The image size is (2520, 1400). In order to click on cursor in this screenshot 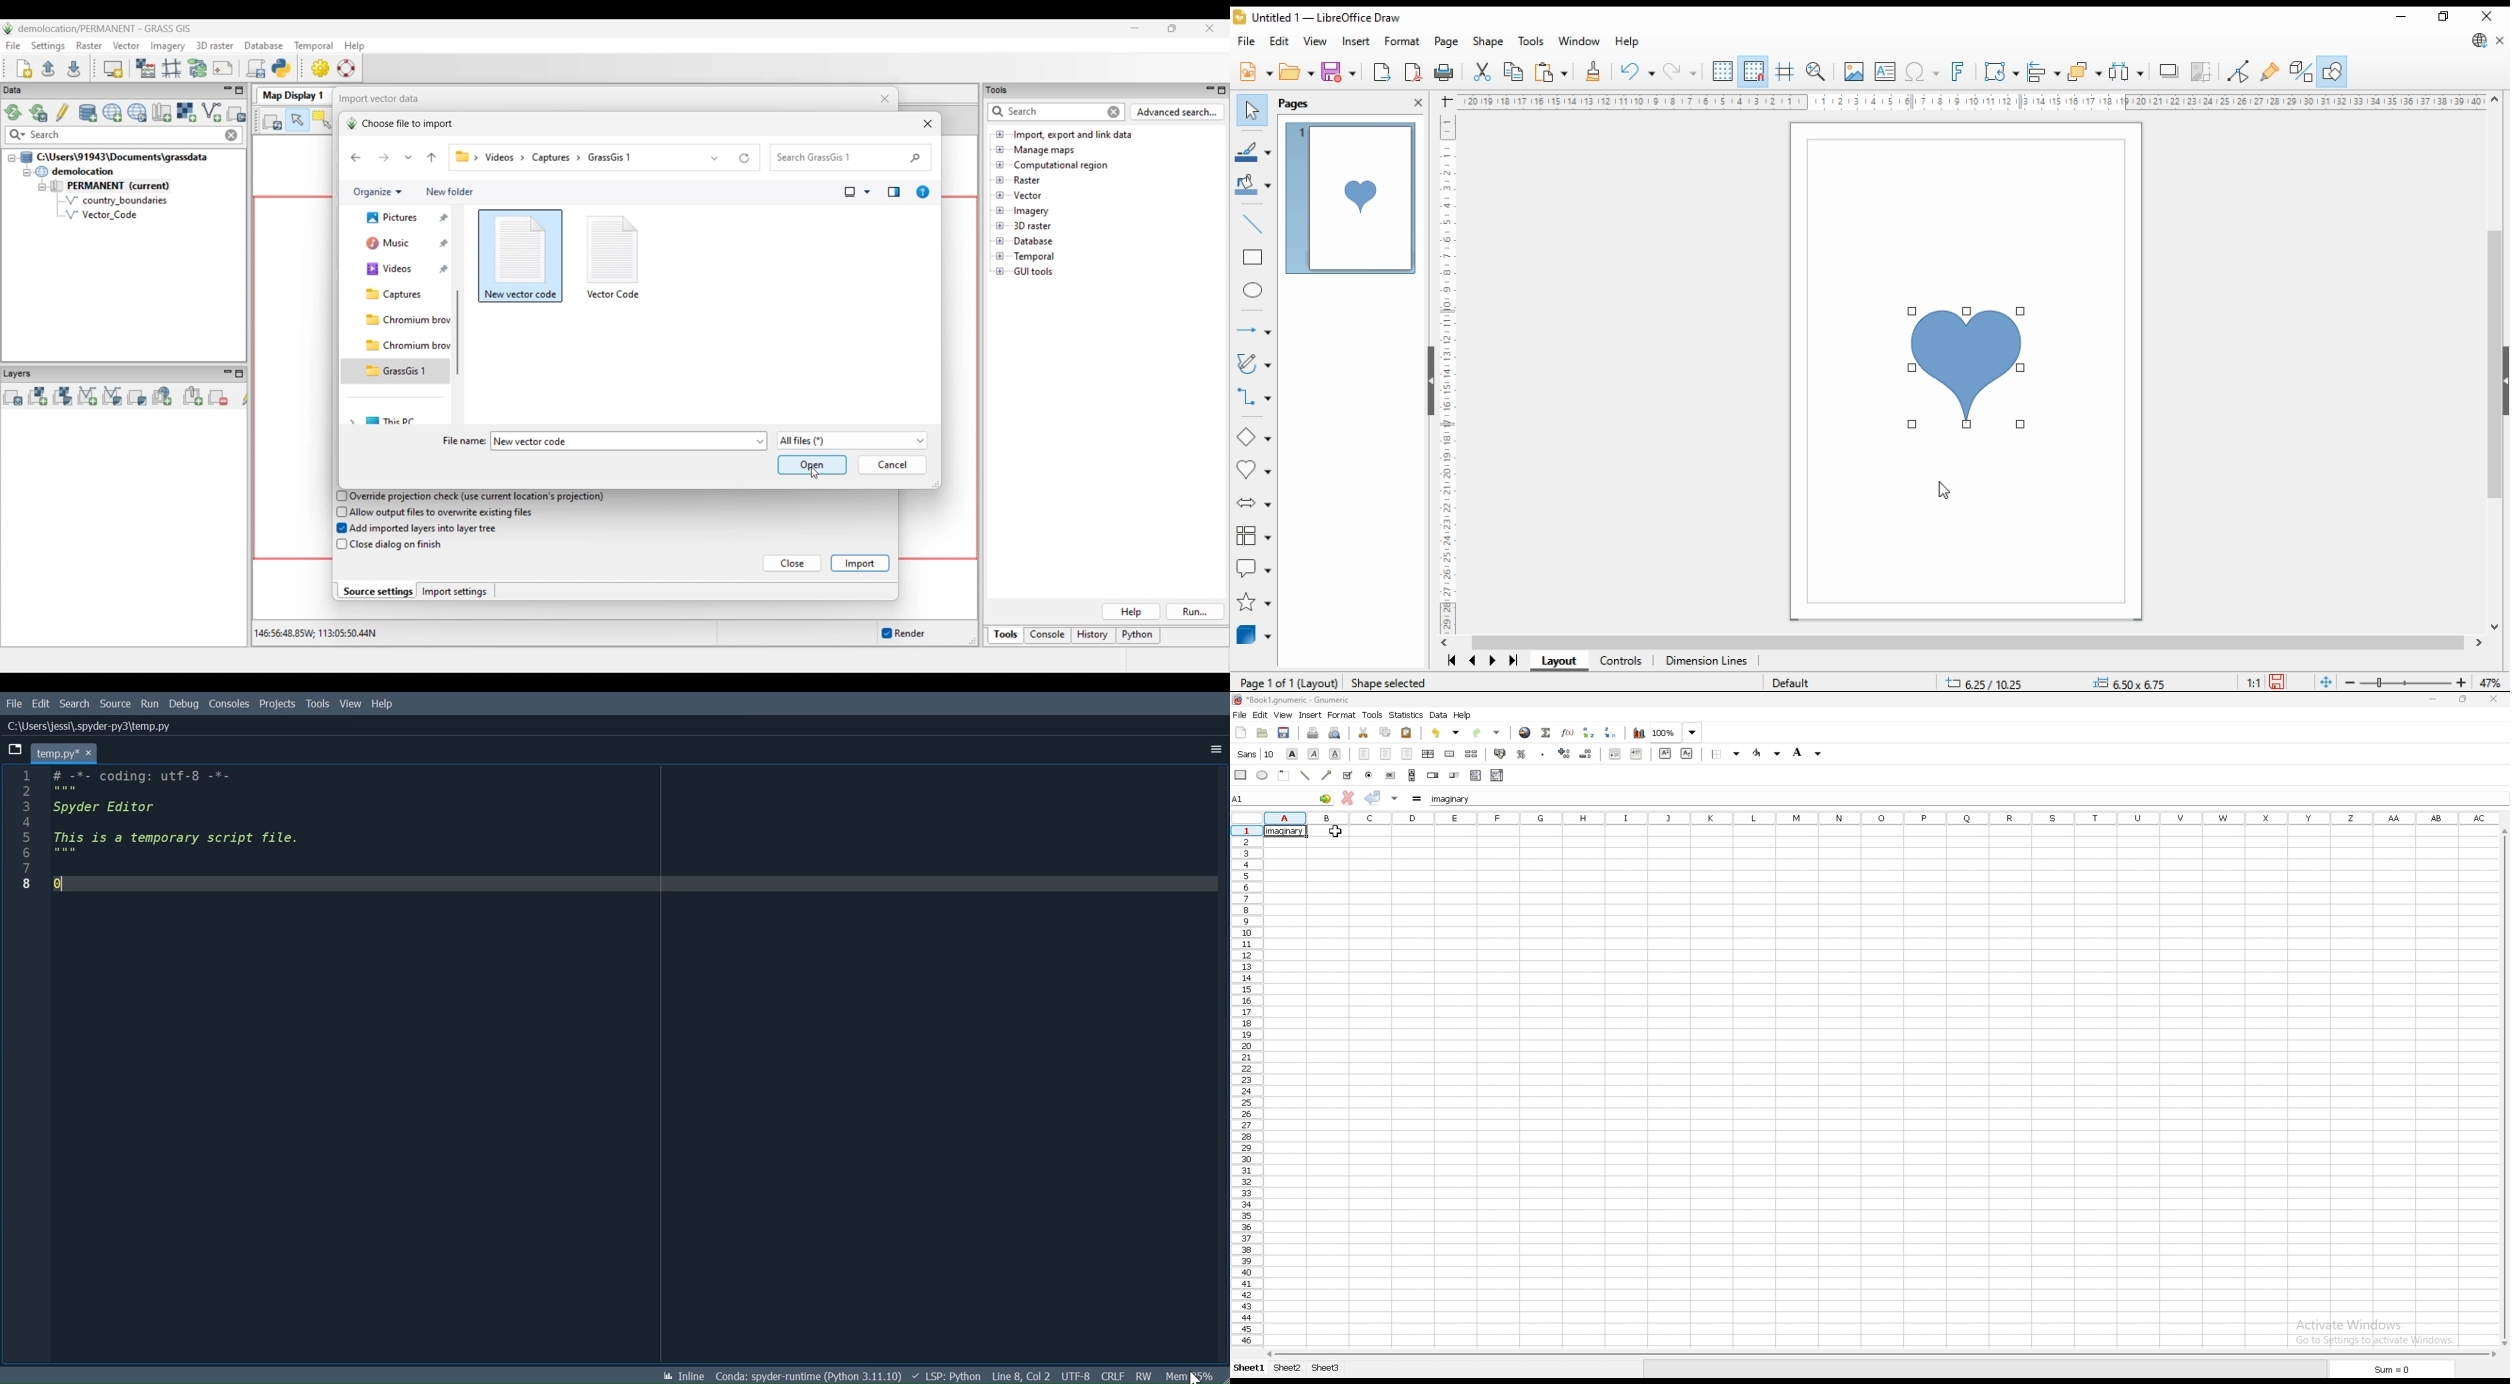, I will do `click(1195, 1375)`.